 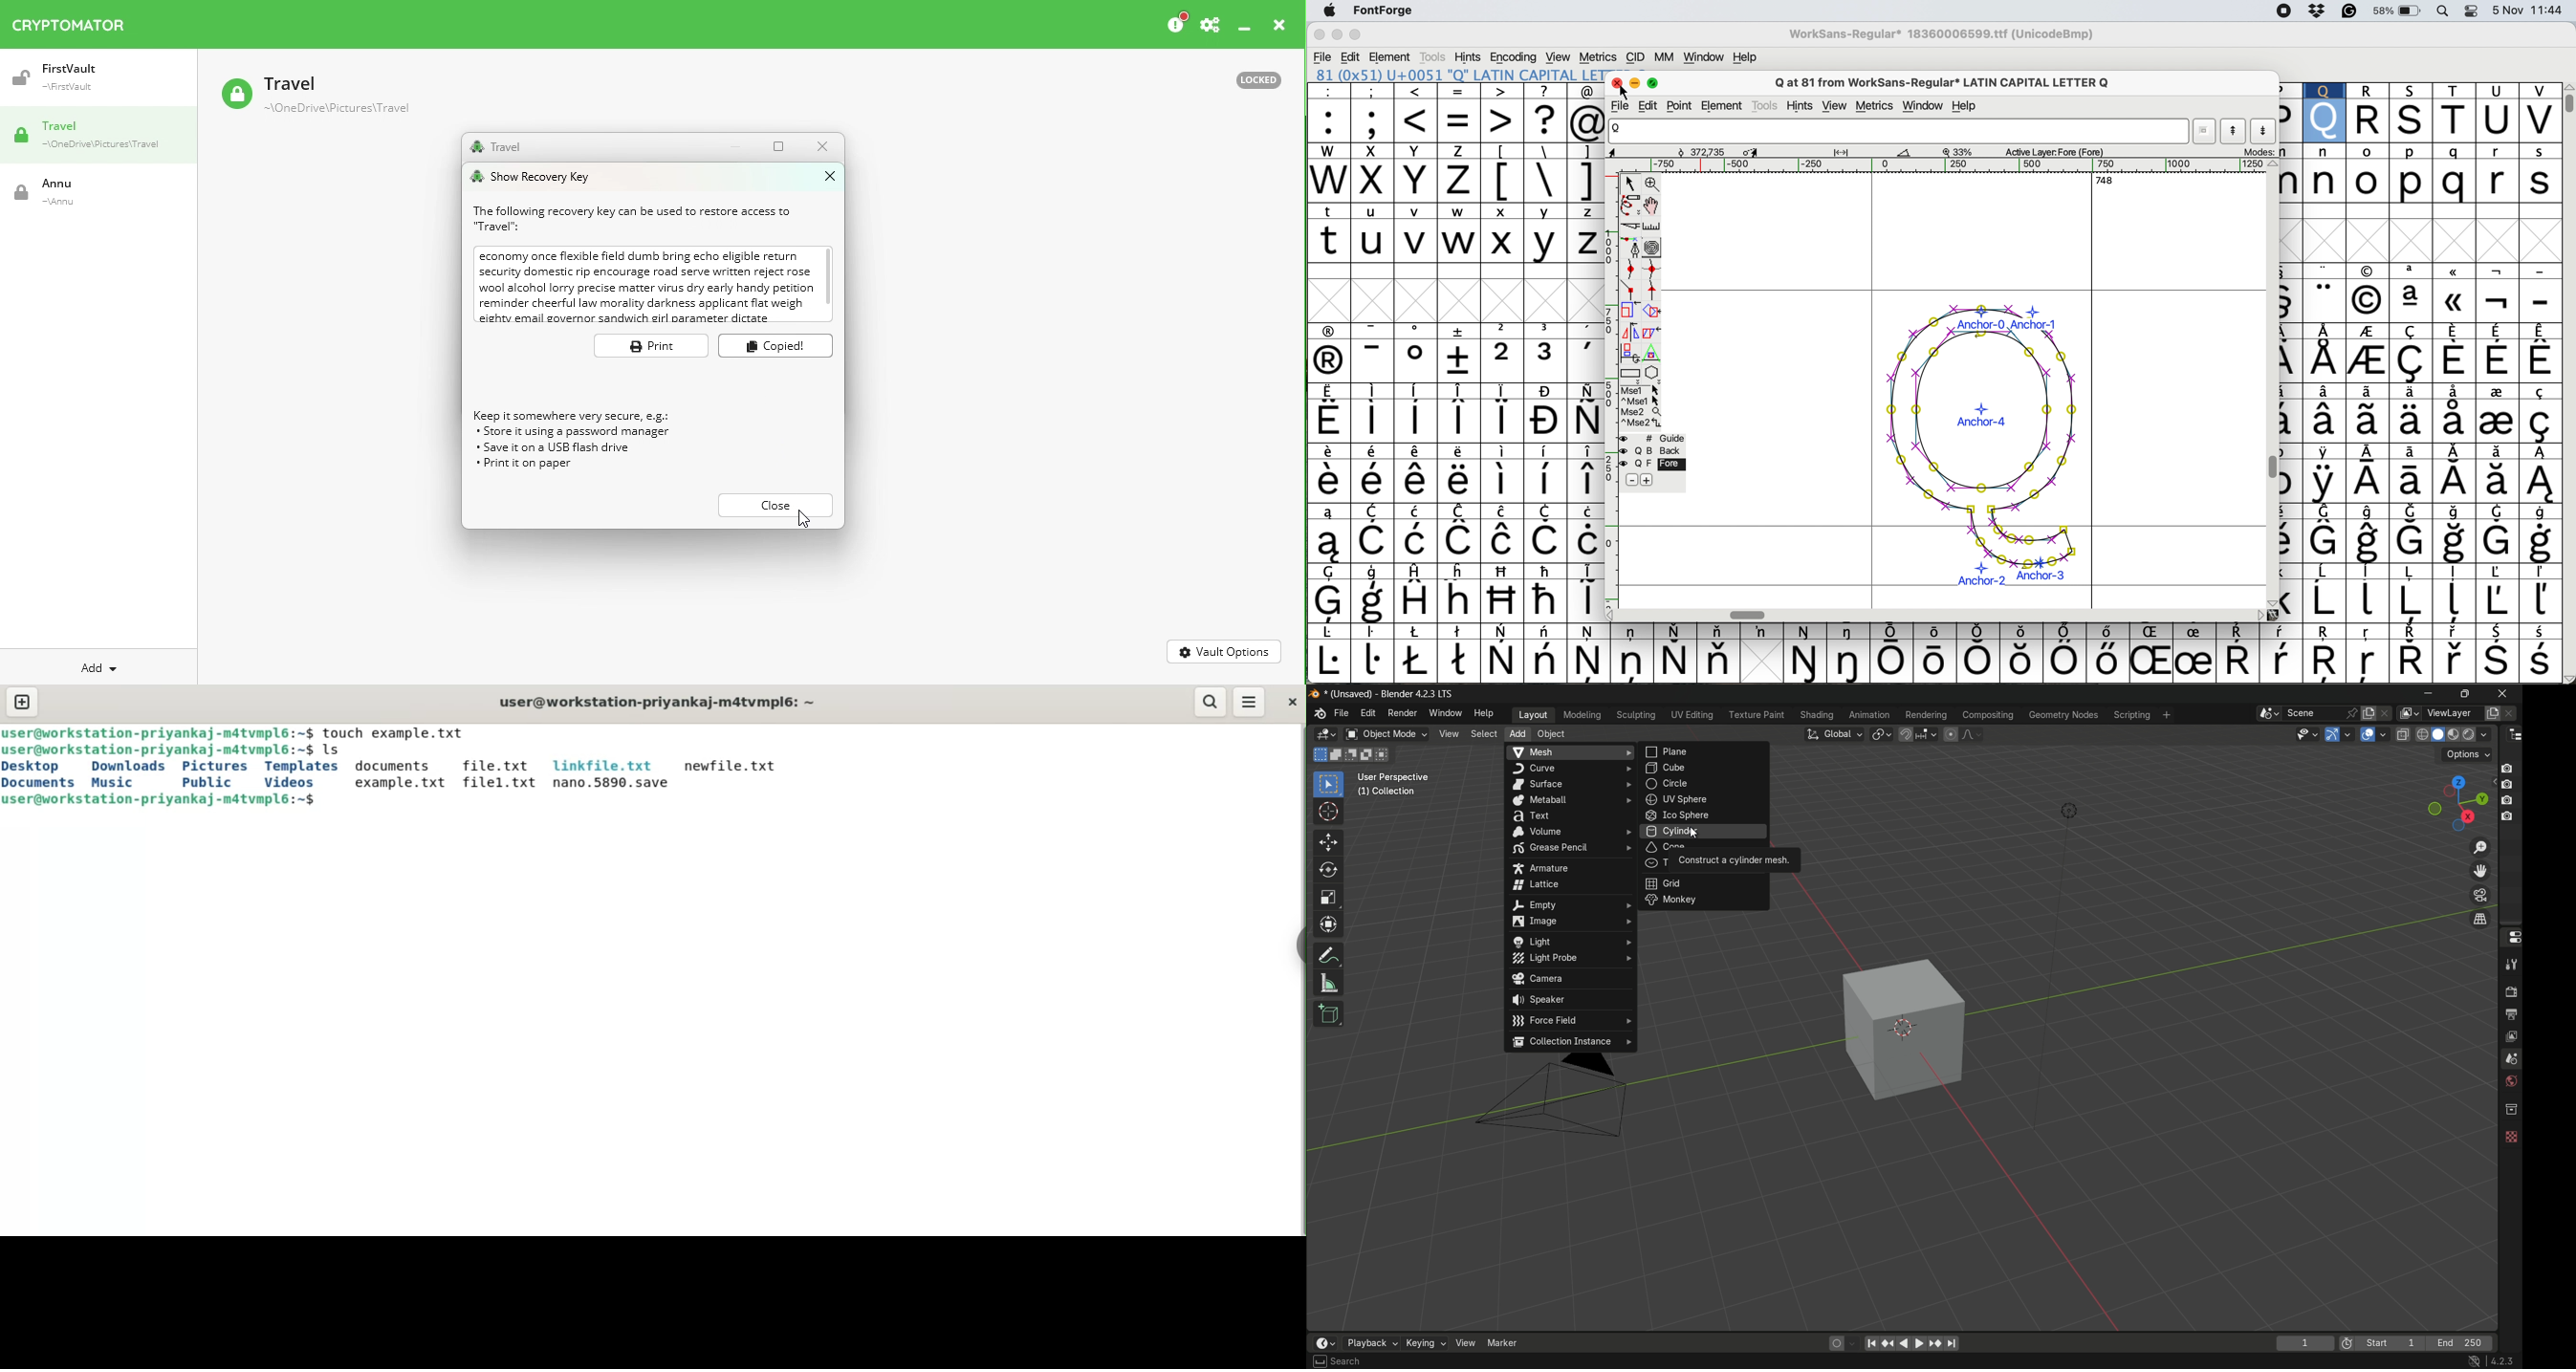 What do you see at coordinates (2565, 102) in the screenshot?
I see `vertical scroll bar` at bounding box center [2565, 102].